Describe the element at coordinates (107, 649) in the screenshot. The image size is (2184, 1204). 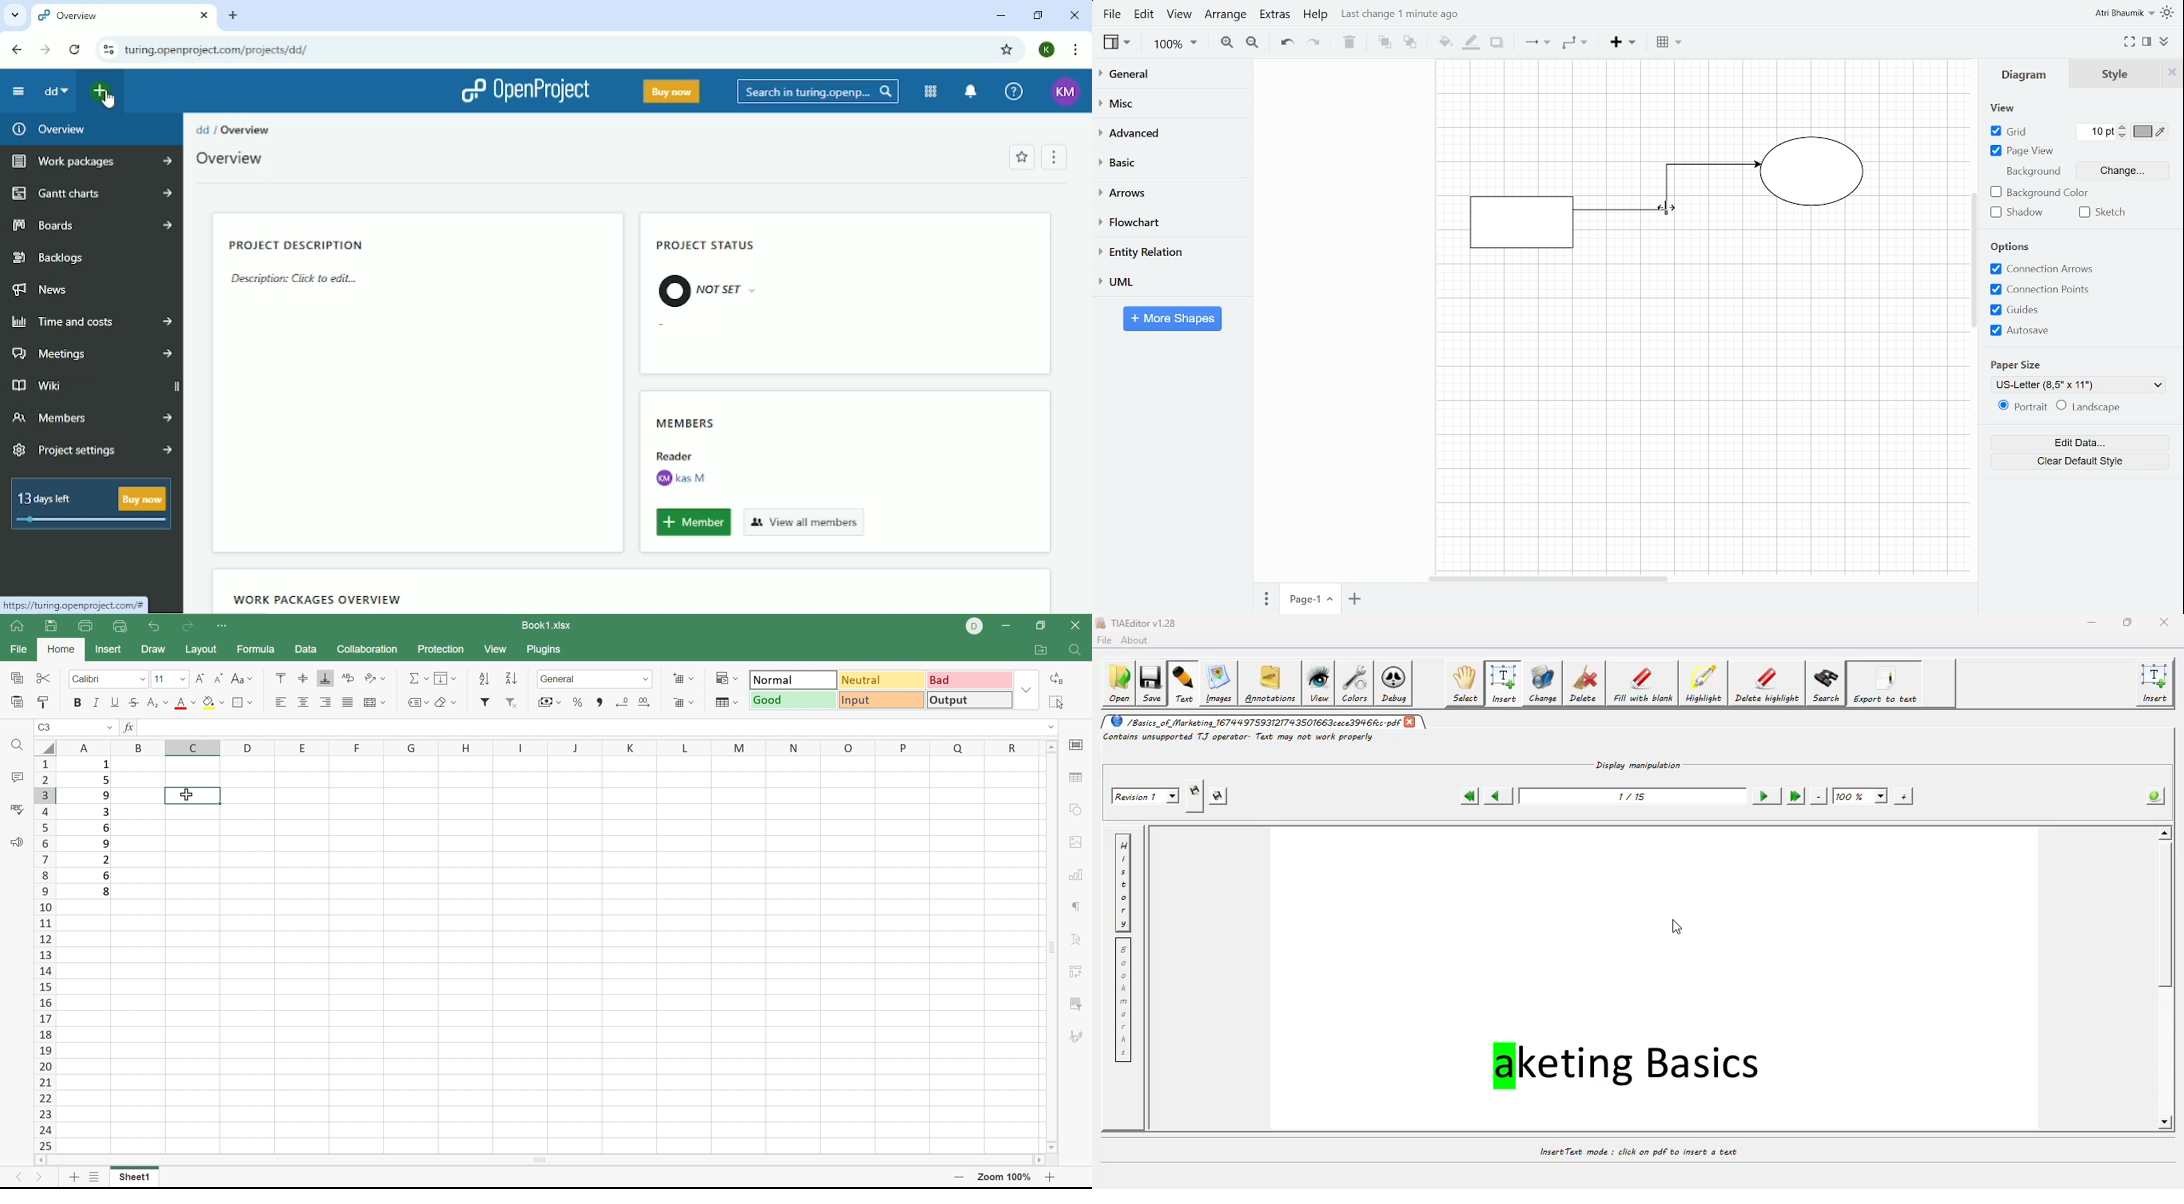
I see `Insert` at that location.